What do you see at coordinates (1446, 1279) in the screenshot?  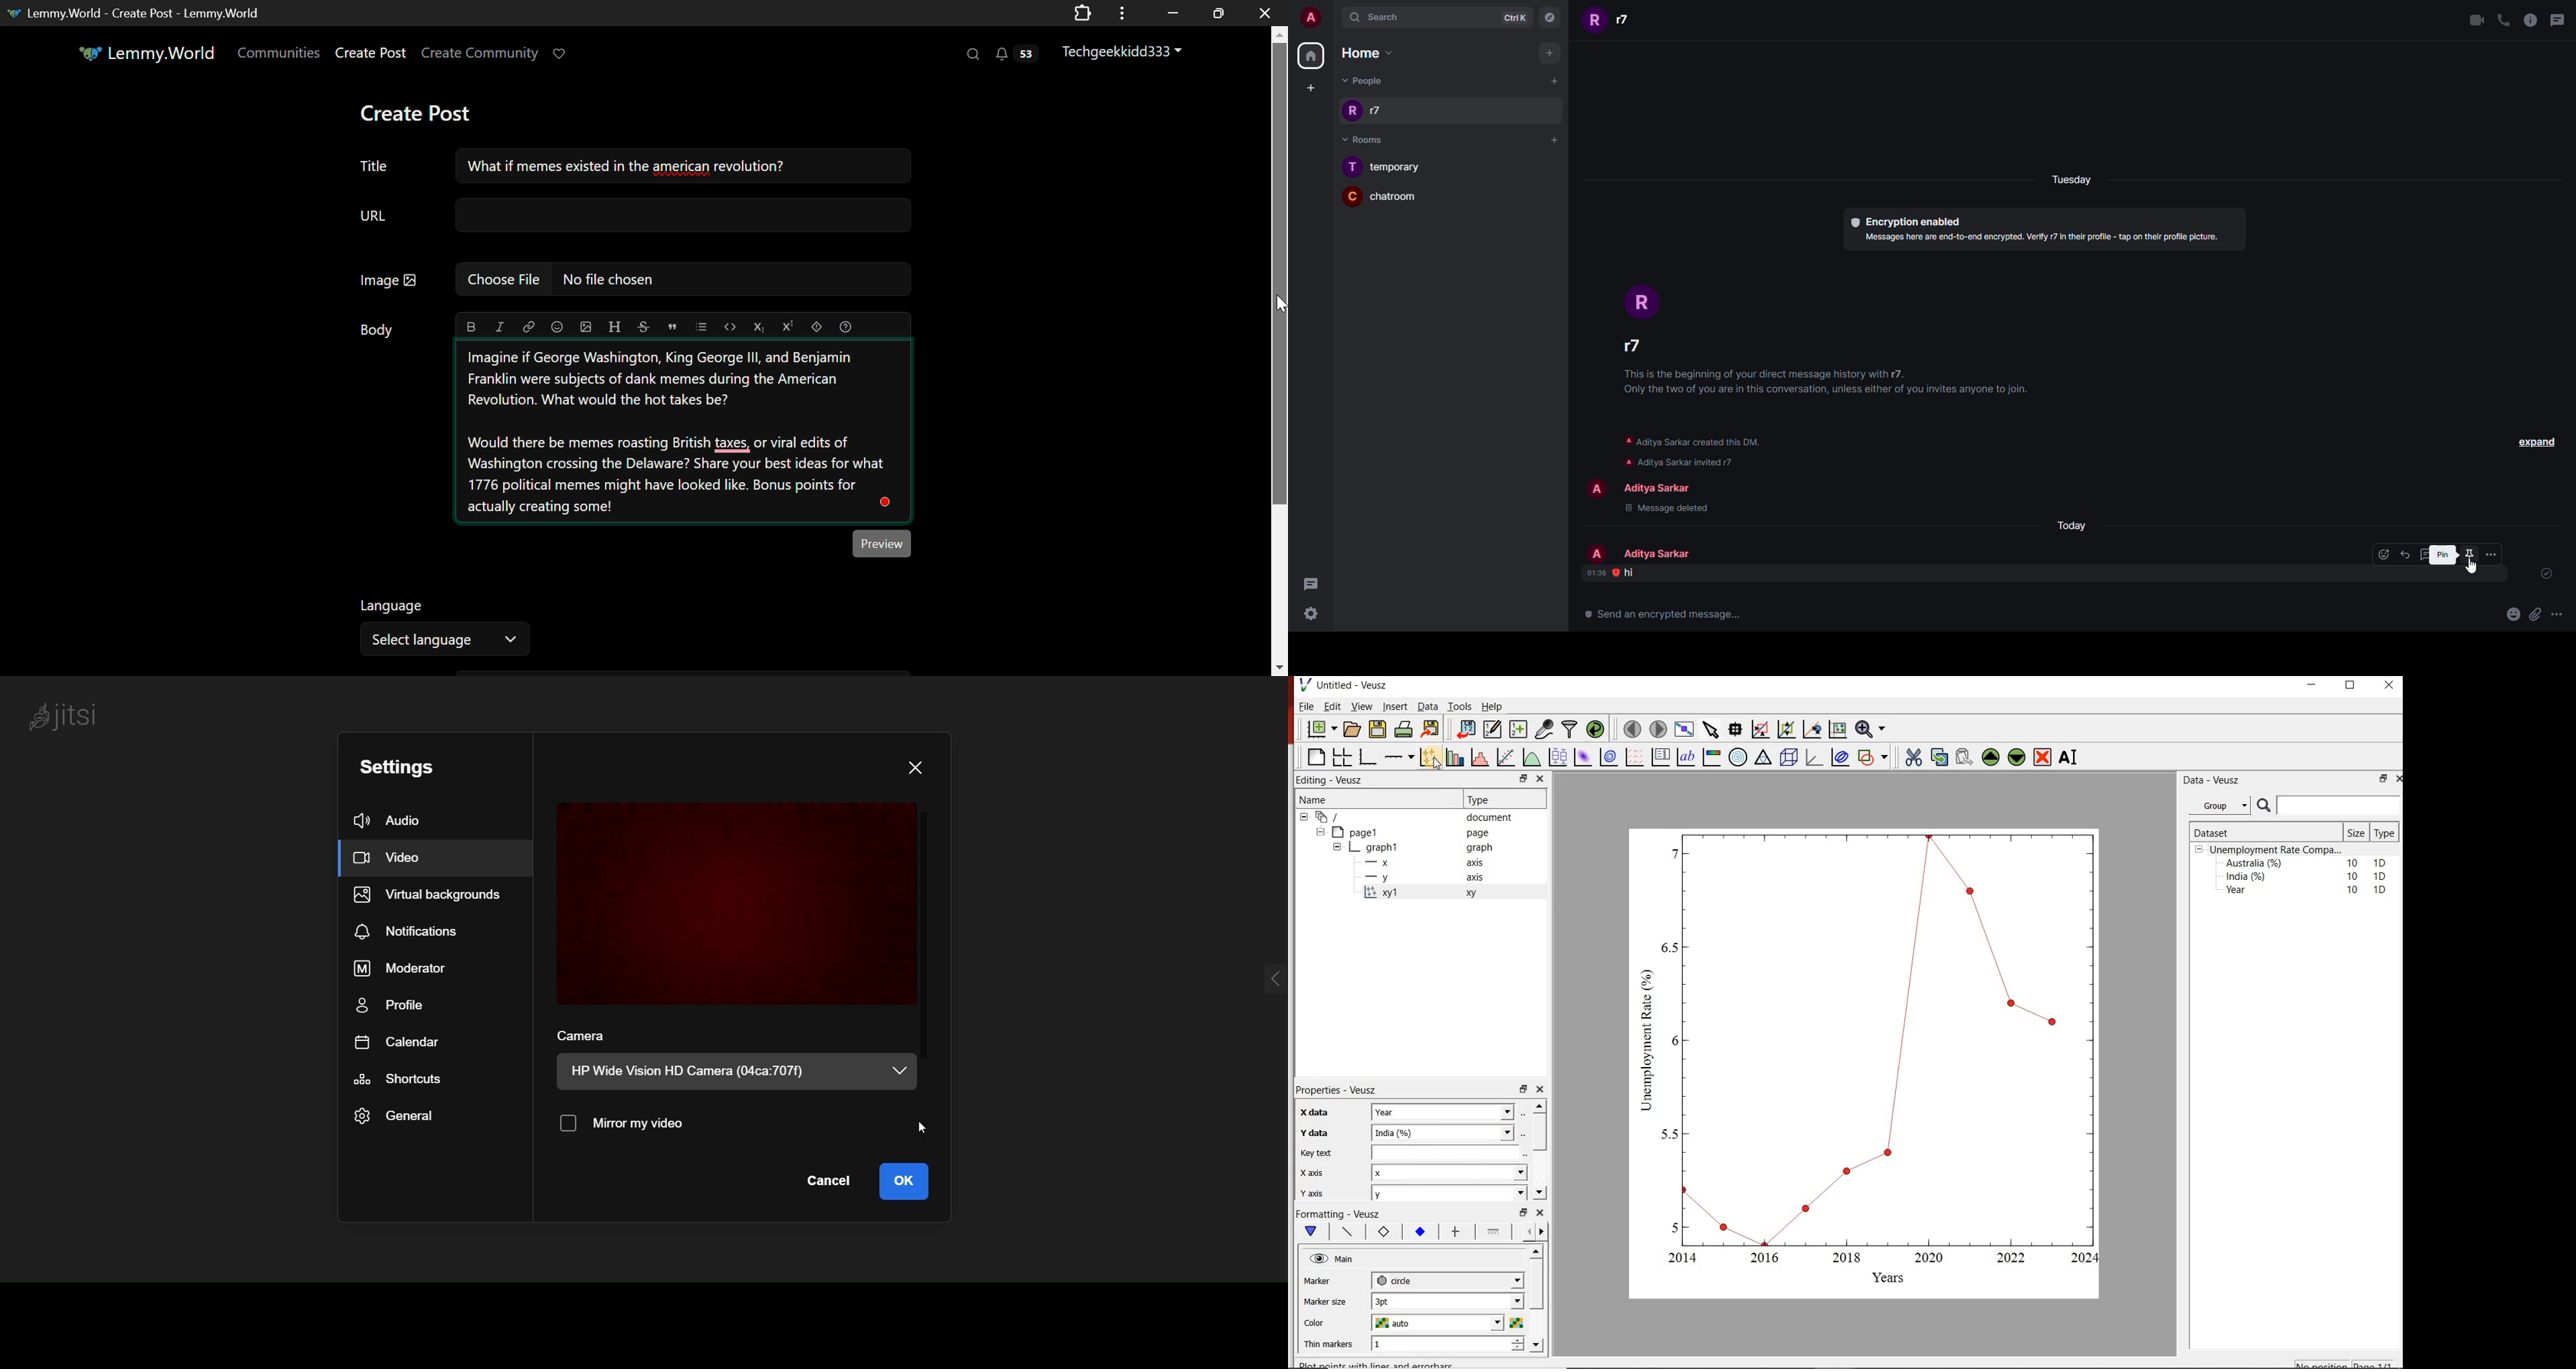 I see `circle` at bounding box center [1446, 1279].